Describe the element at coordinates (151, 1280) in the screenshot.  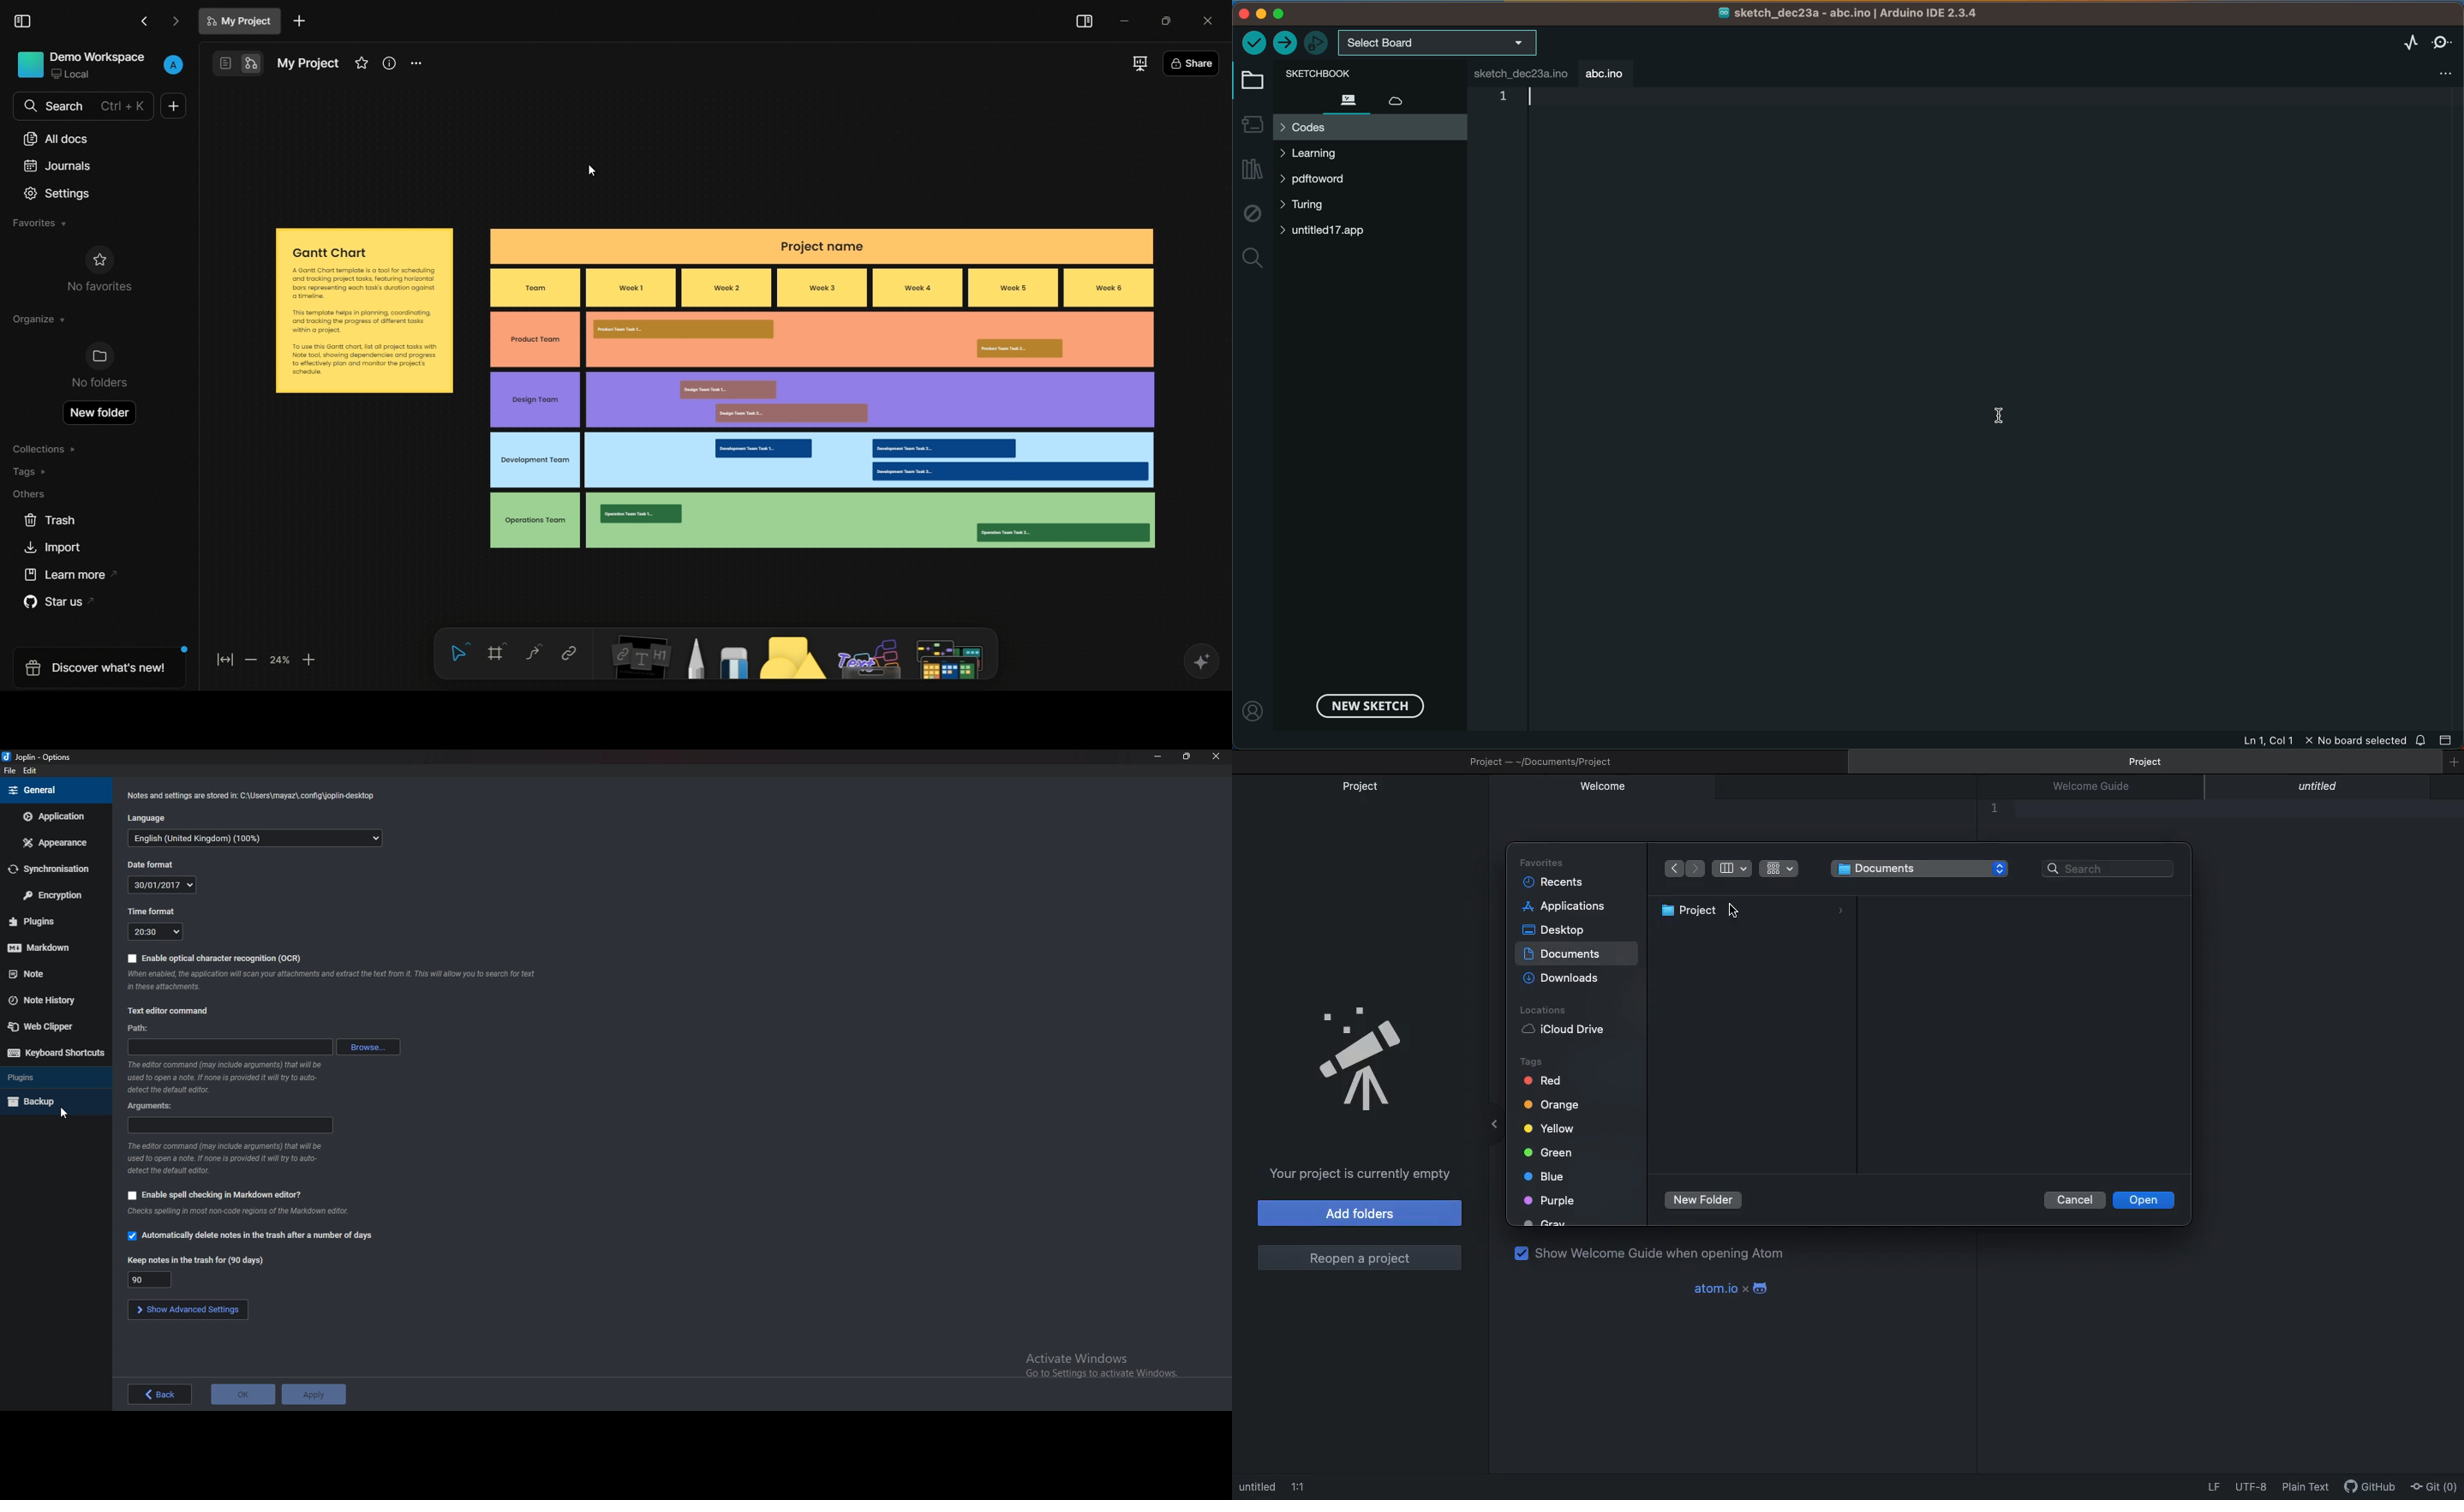
I see `days` at that location.